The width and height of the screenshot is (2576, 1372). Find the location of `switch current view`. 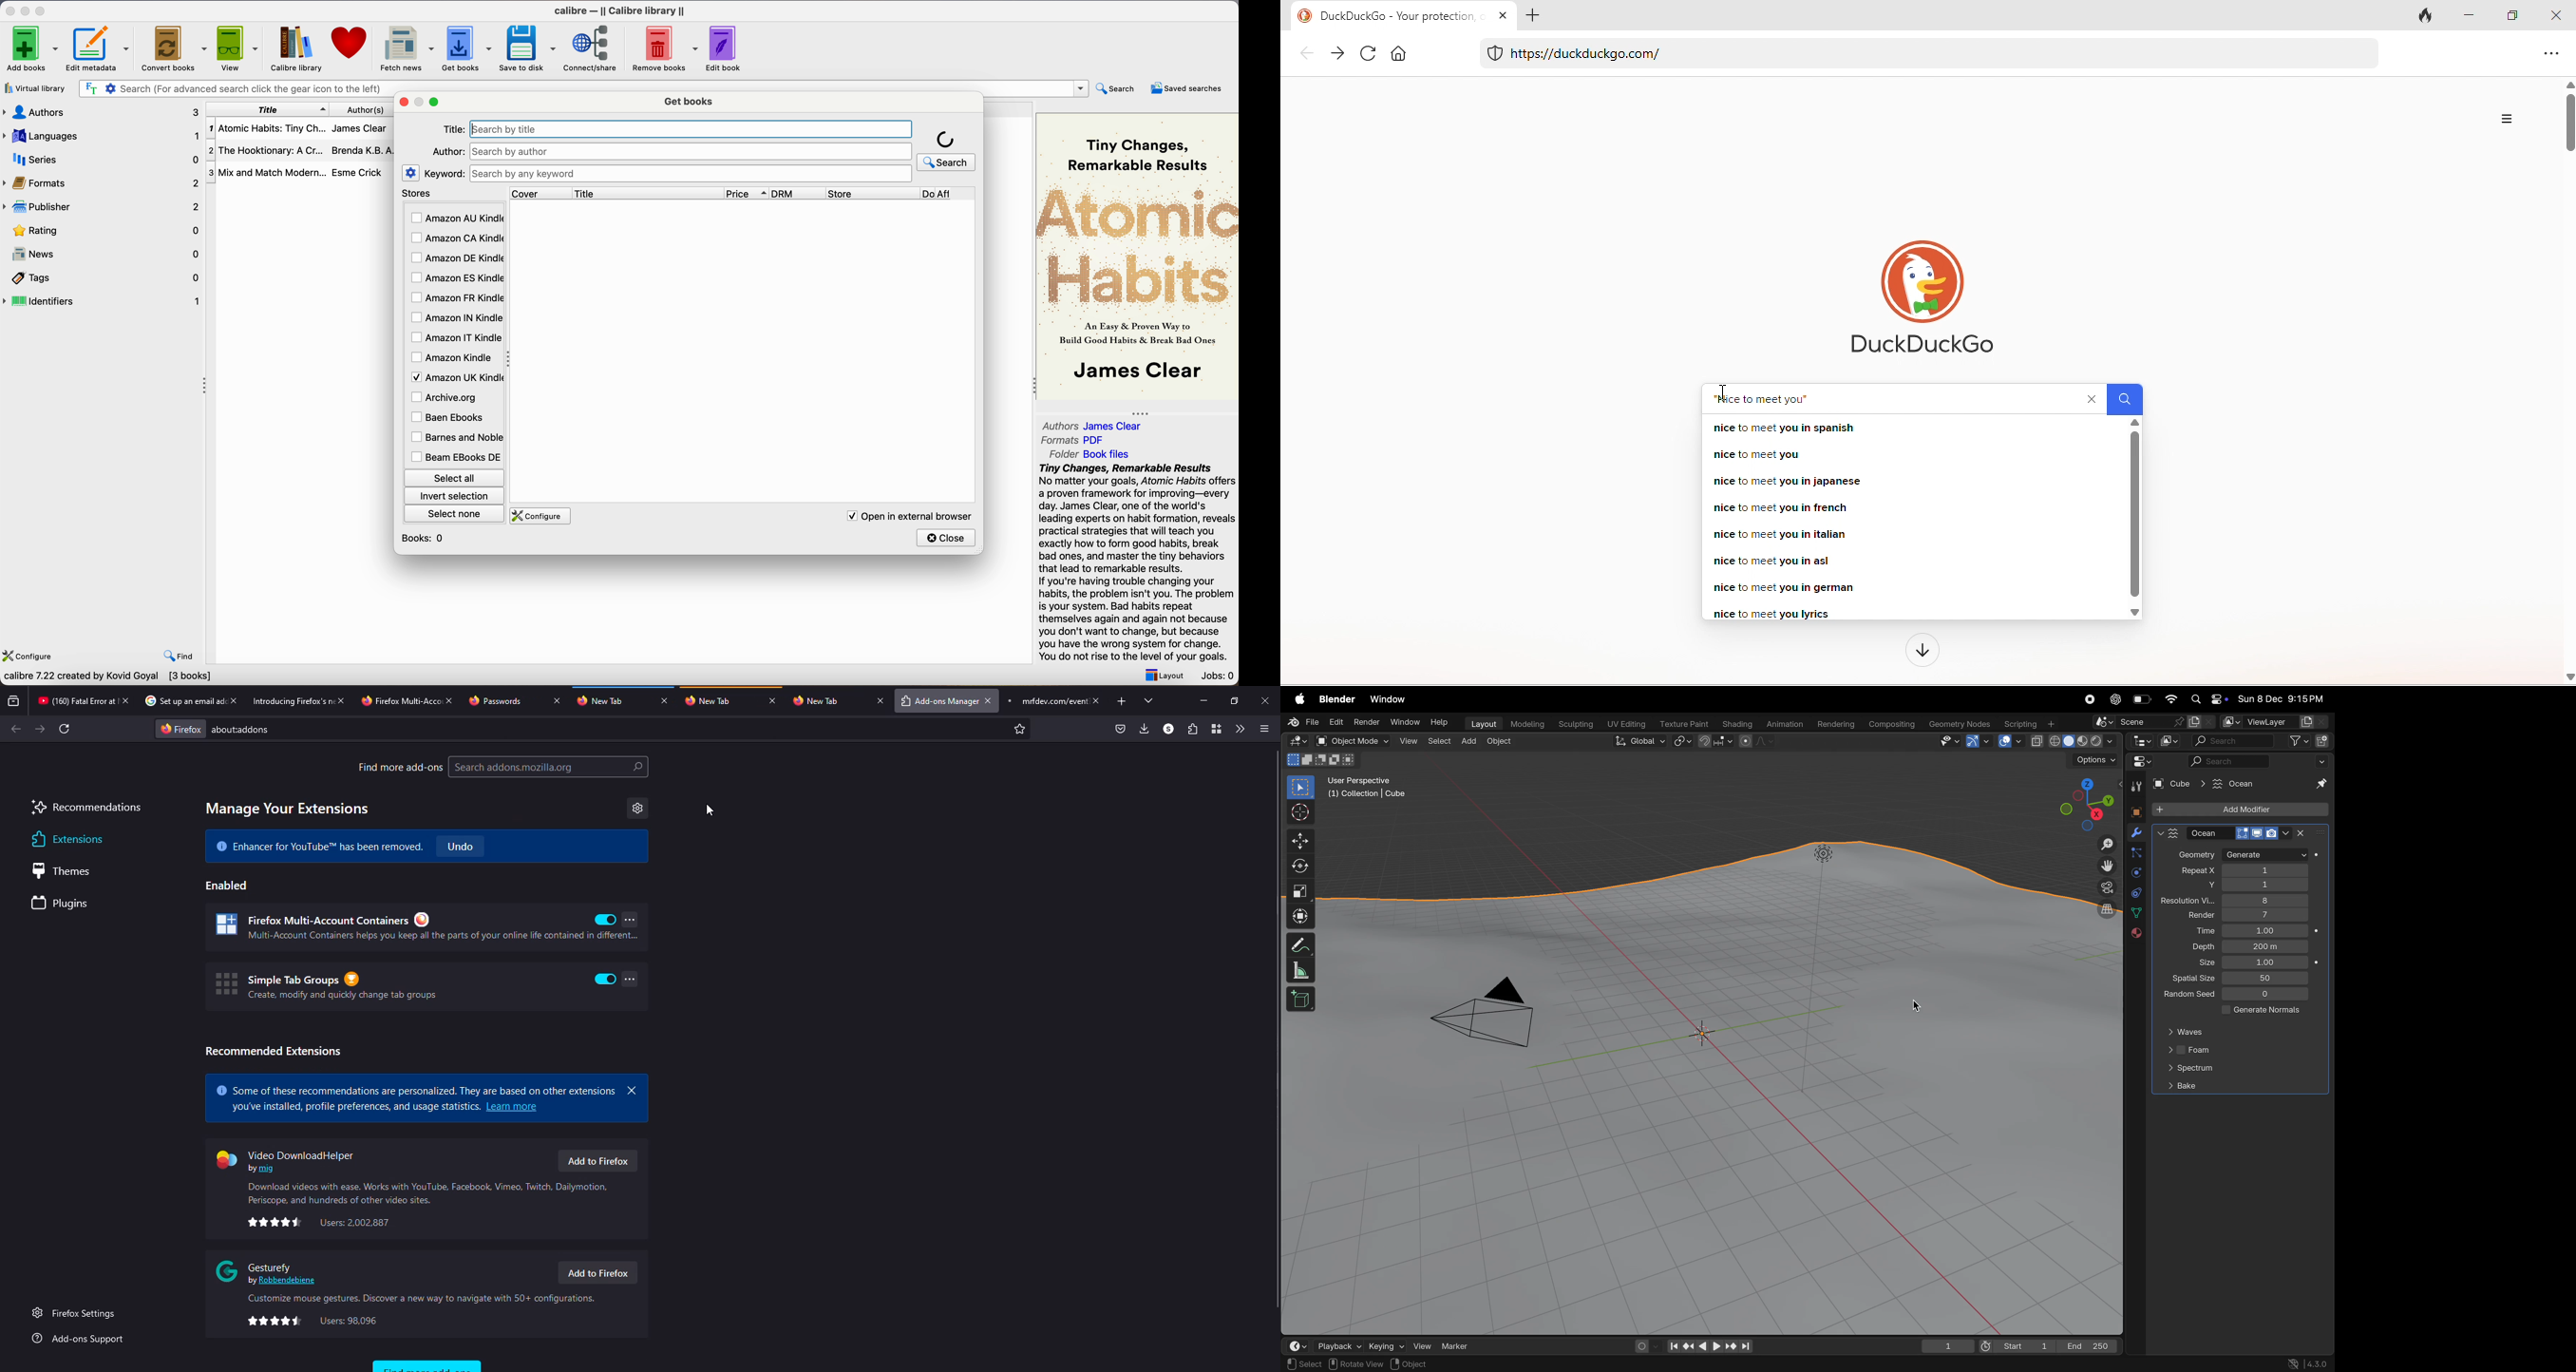

switch current view is located at coordinates (2102, 911).